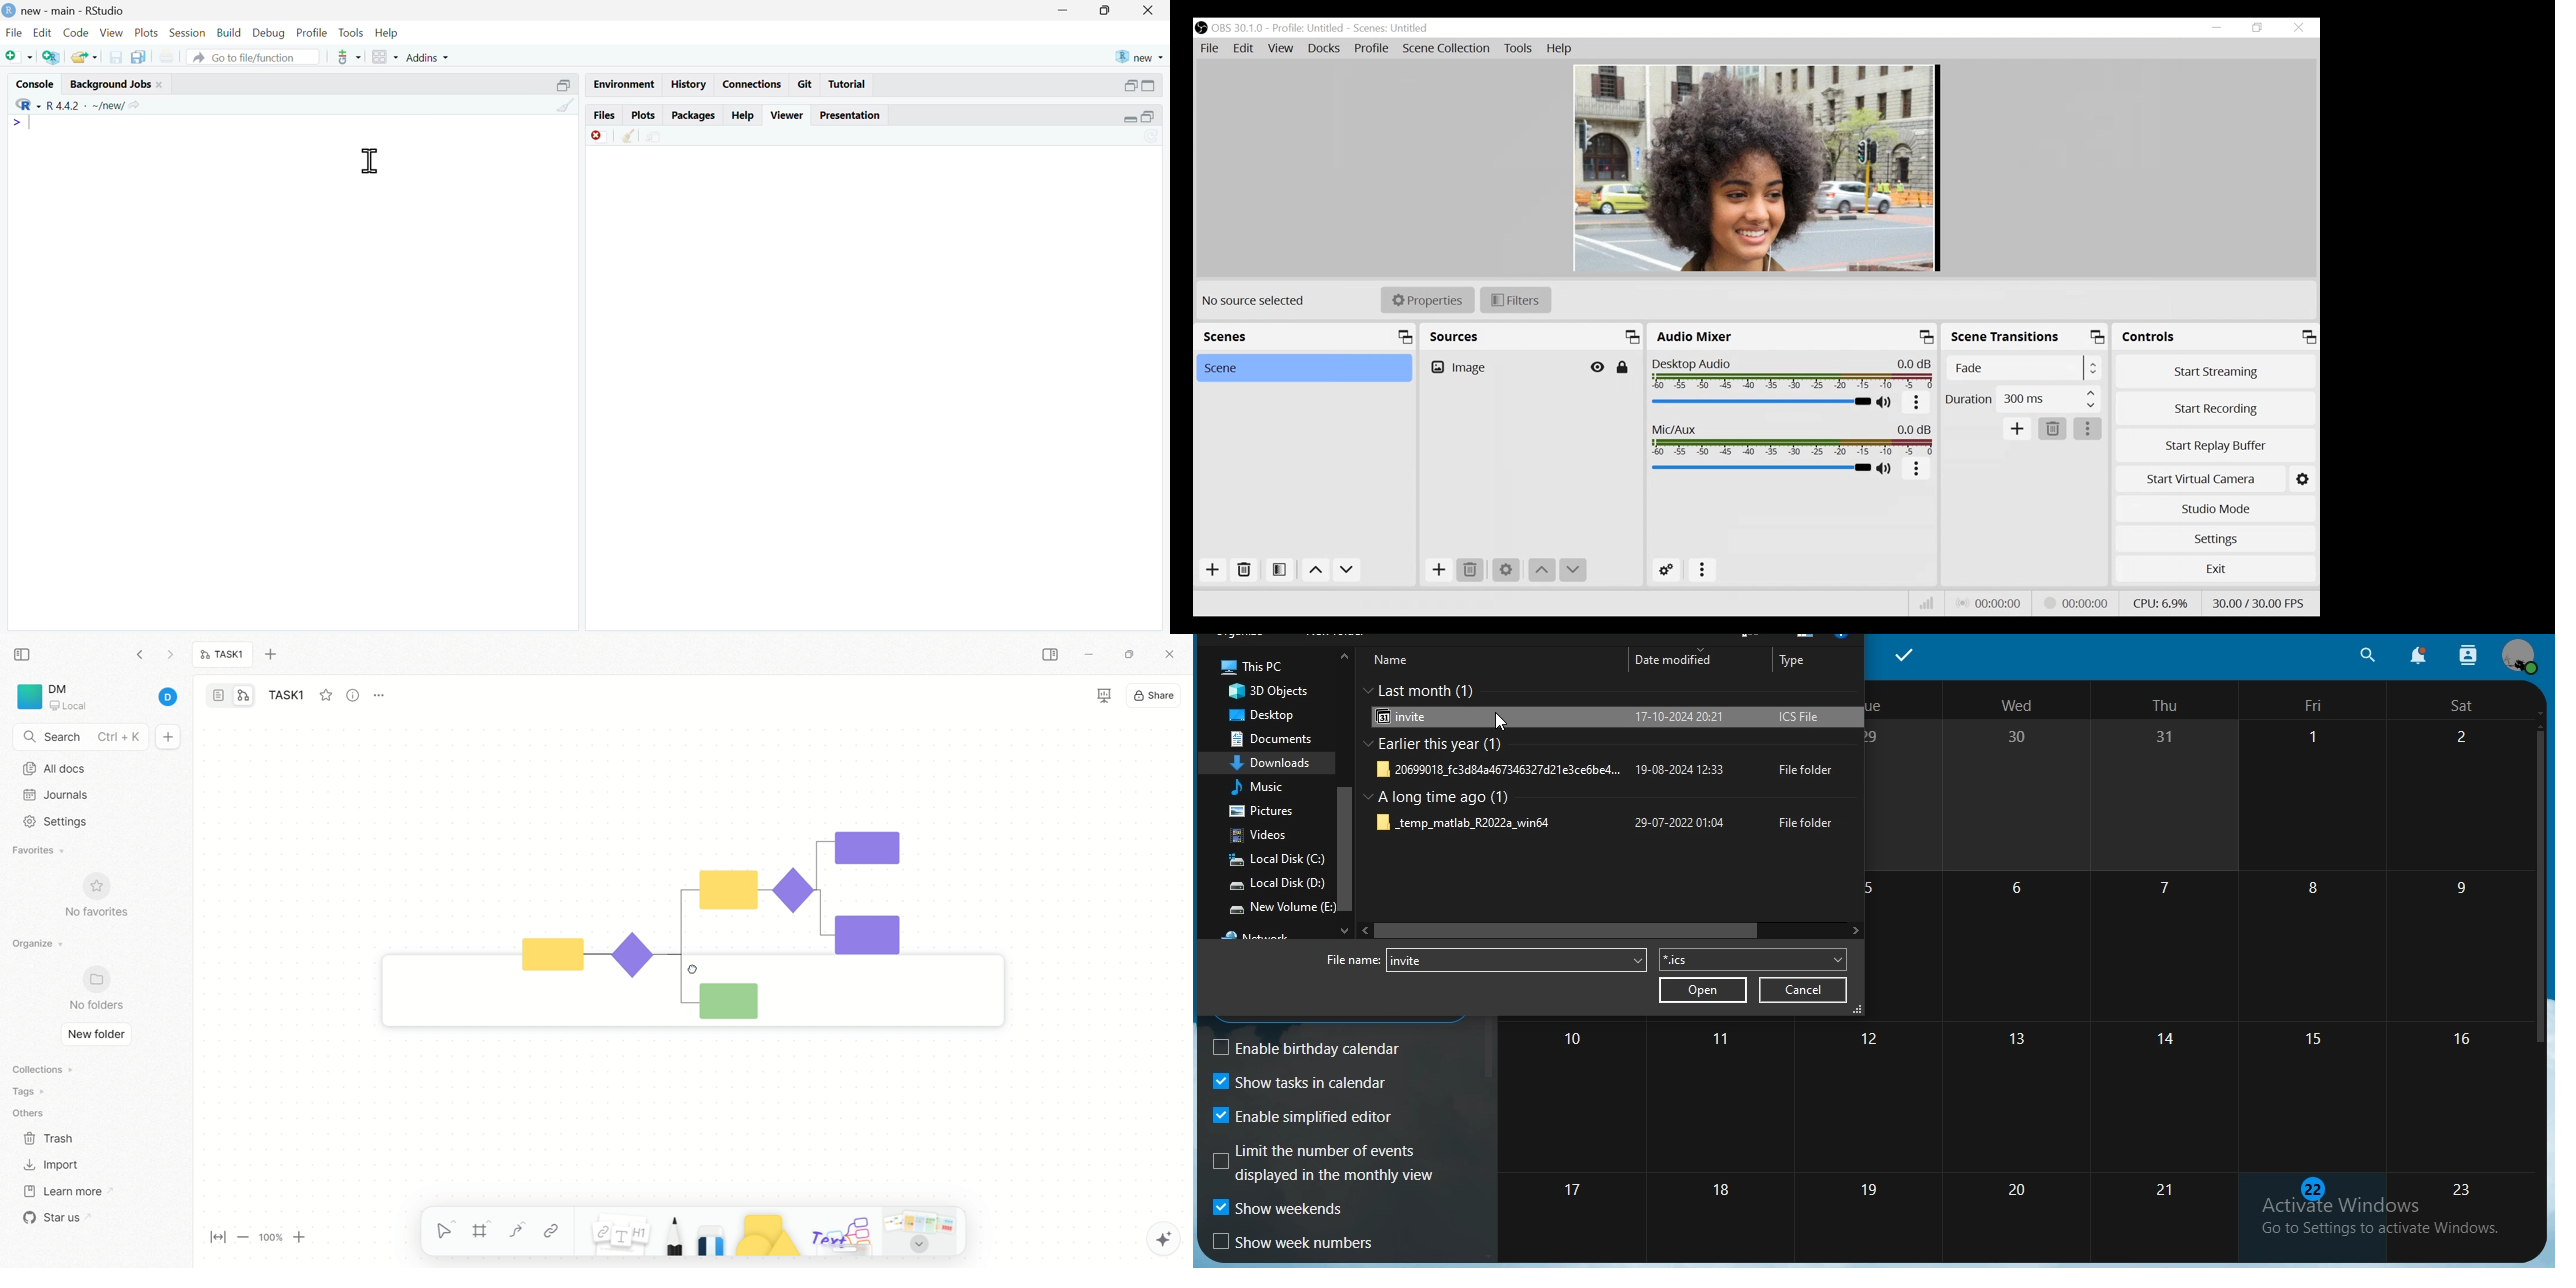  What do you see at coordinates (170, 658) in the screenshot?
I see `go forward` at bounding box center [170, 658].